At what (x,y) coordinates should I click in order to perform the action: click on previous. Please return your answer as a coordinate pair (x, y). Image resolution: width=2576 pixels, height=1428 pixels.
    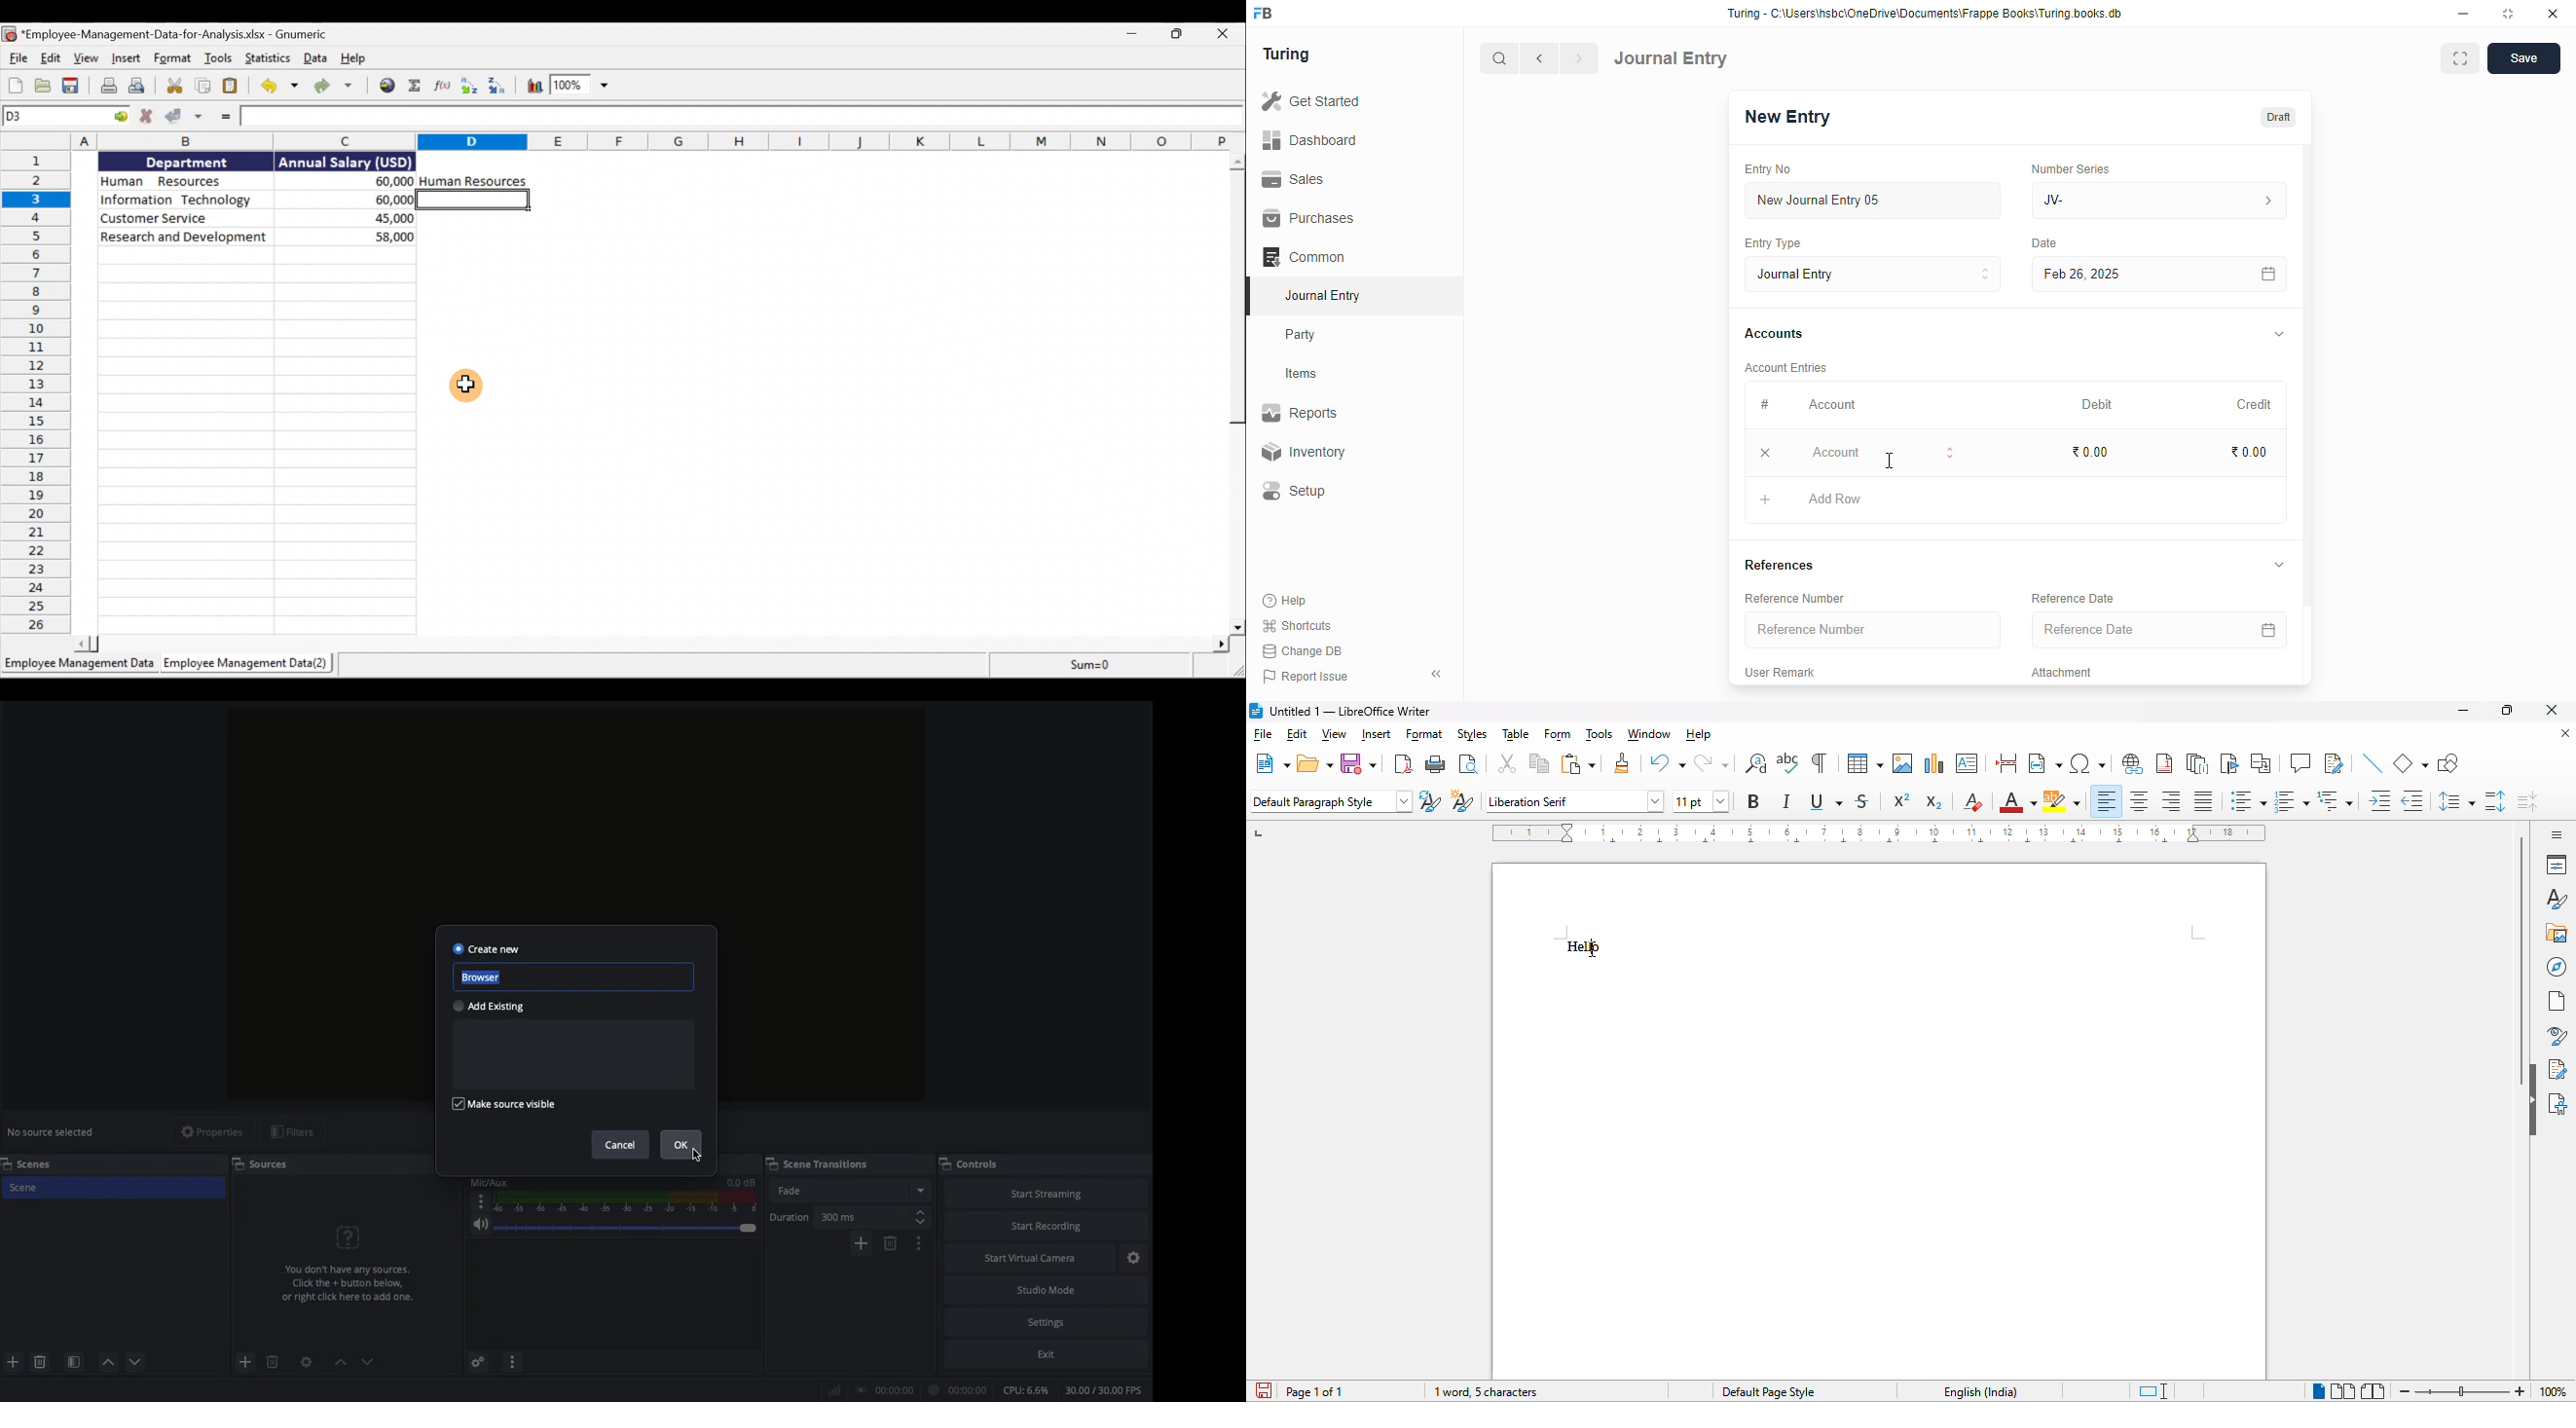
    Looking at the image, I should click on (1541, 58).